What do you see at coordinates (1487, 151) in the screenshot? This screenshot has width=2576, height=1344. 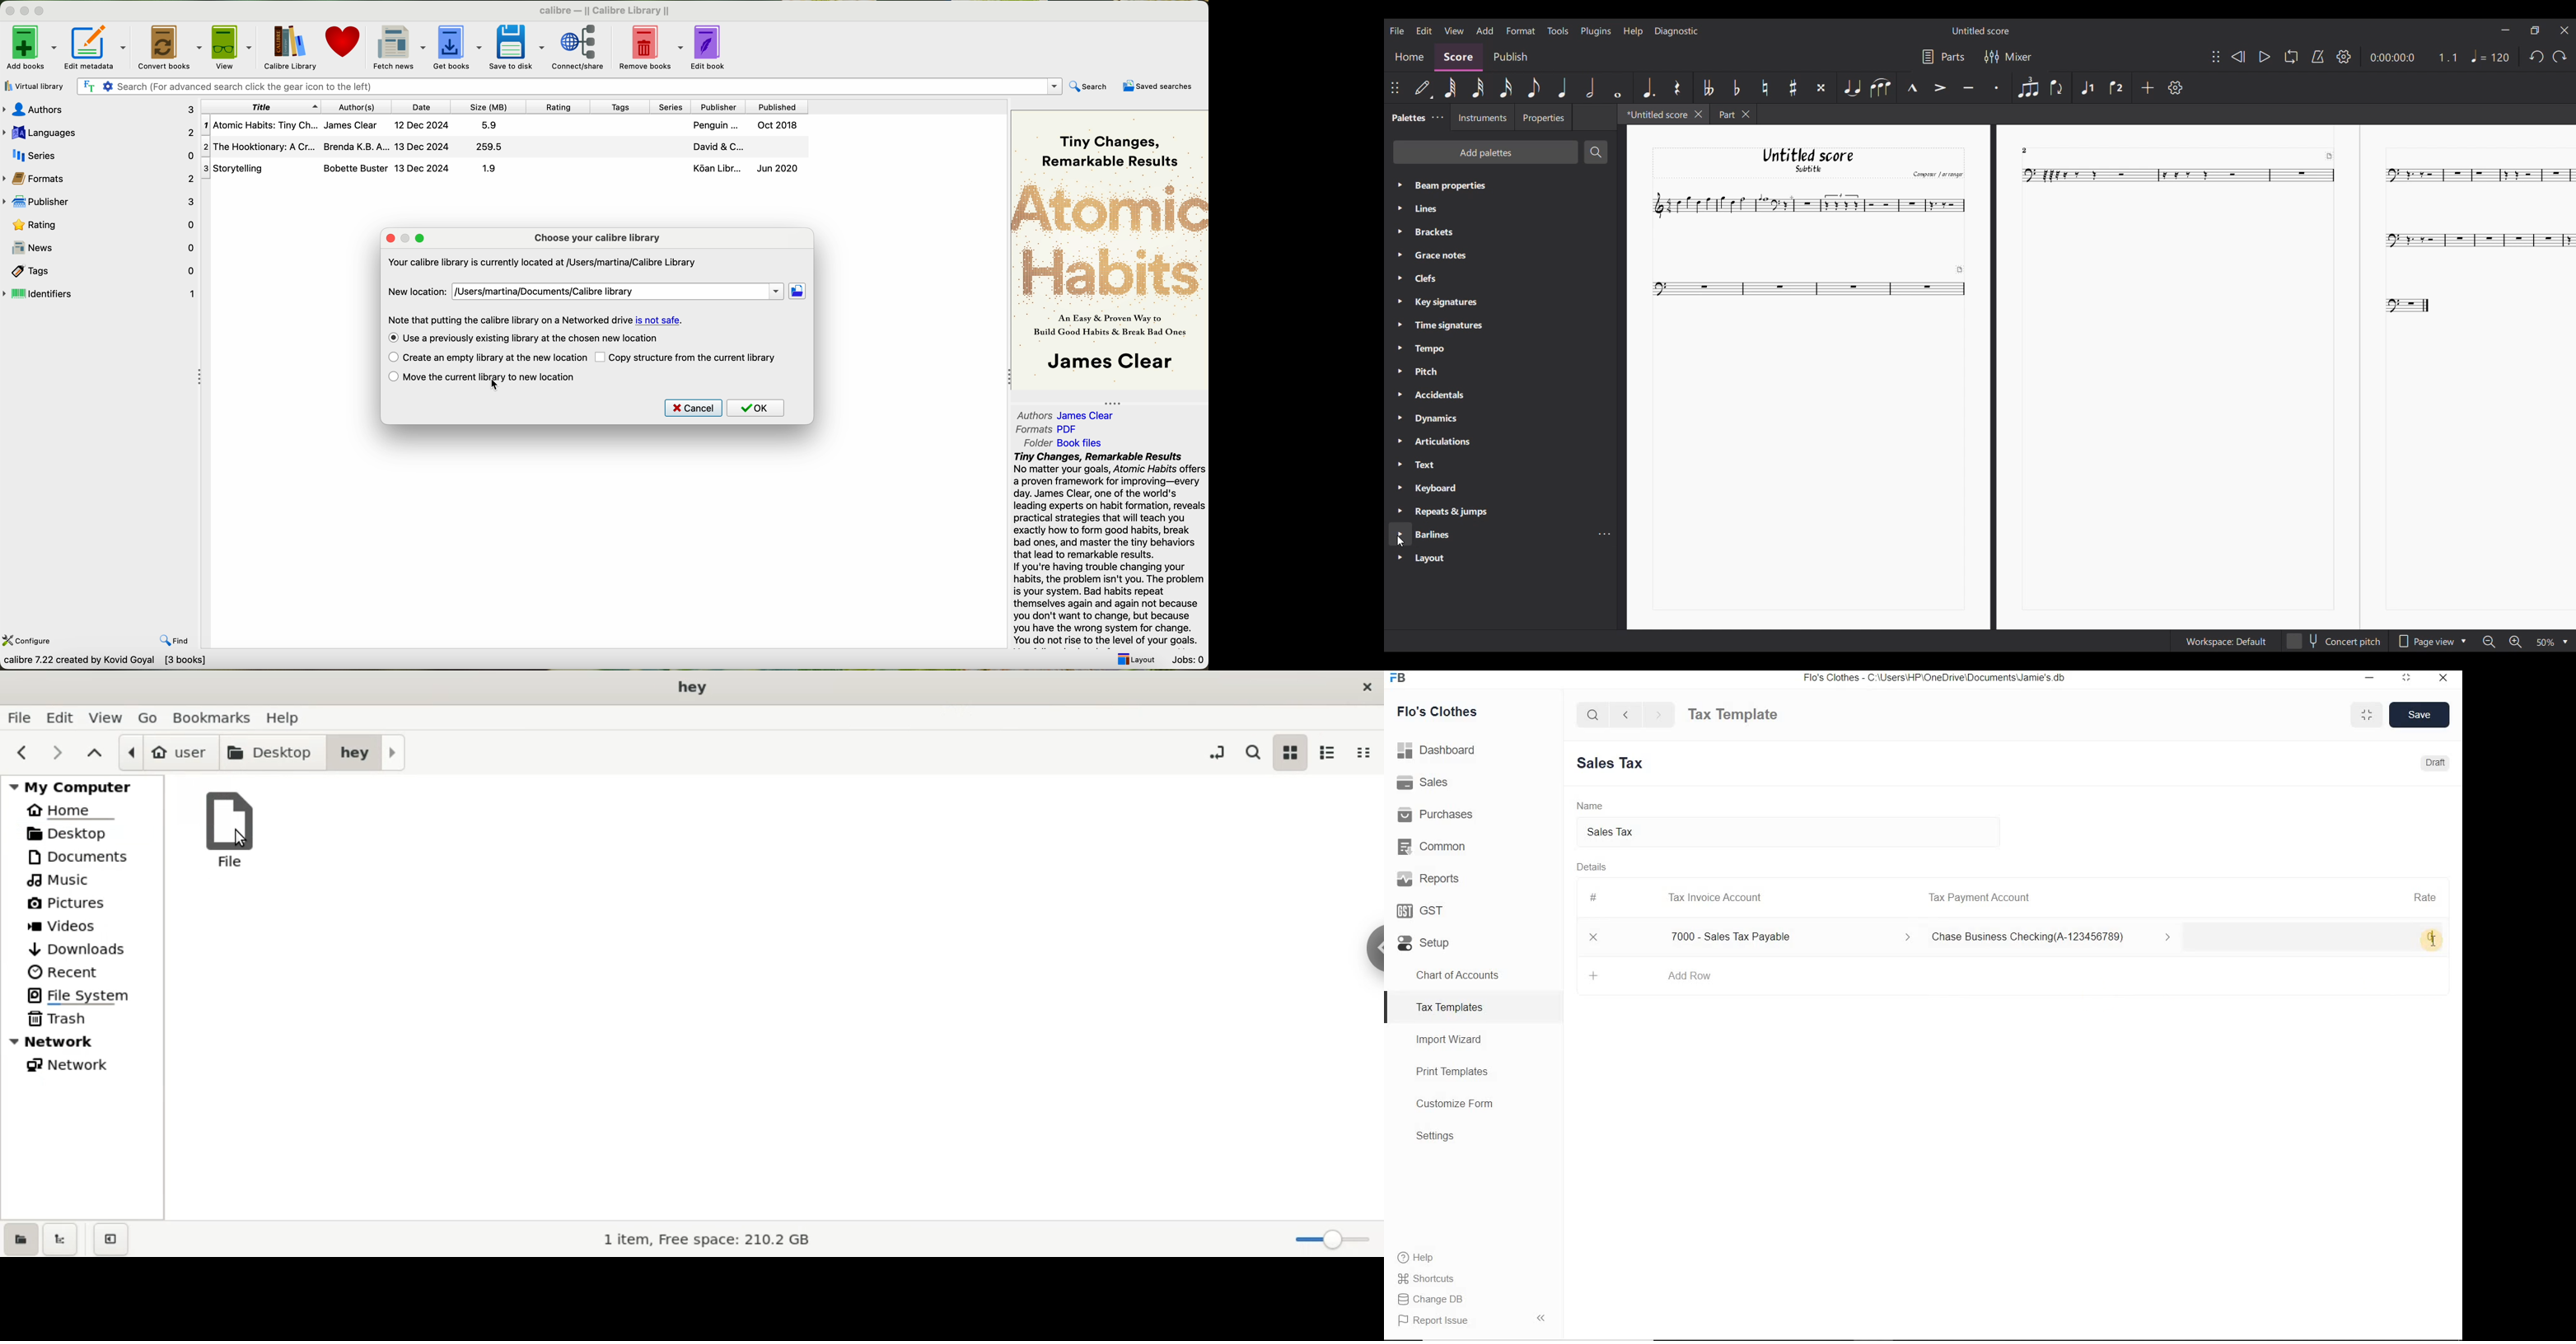 I see `Add palette` at bounding box center [1487, 151].